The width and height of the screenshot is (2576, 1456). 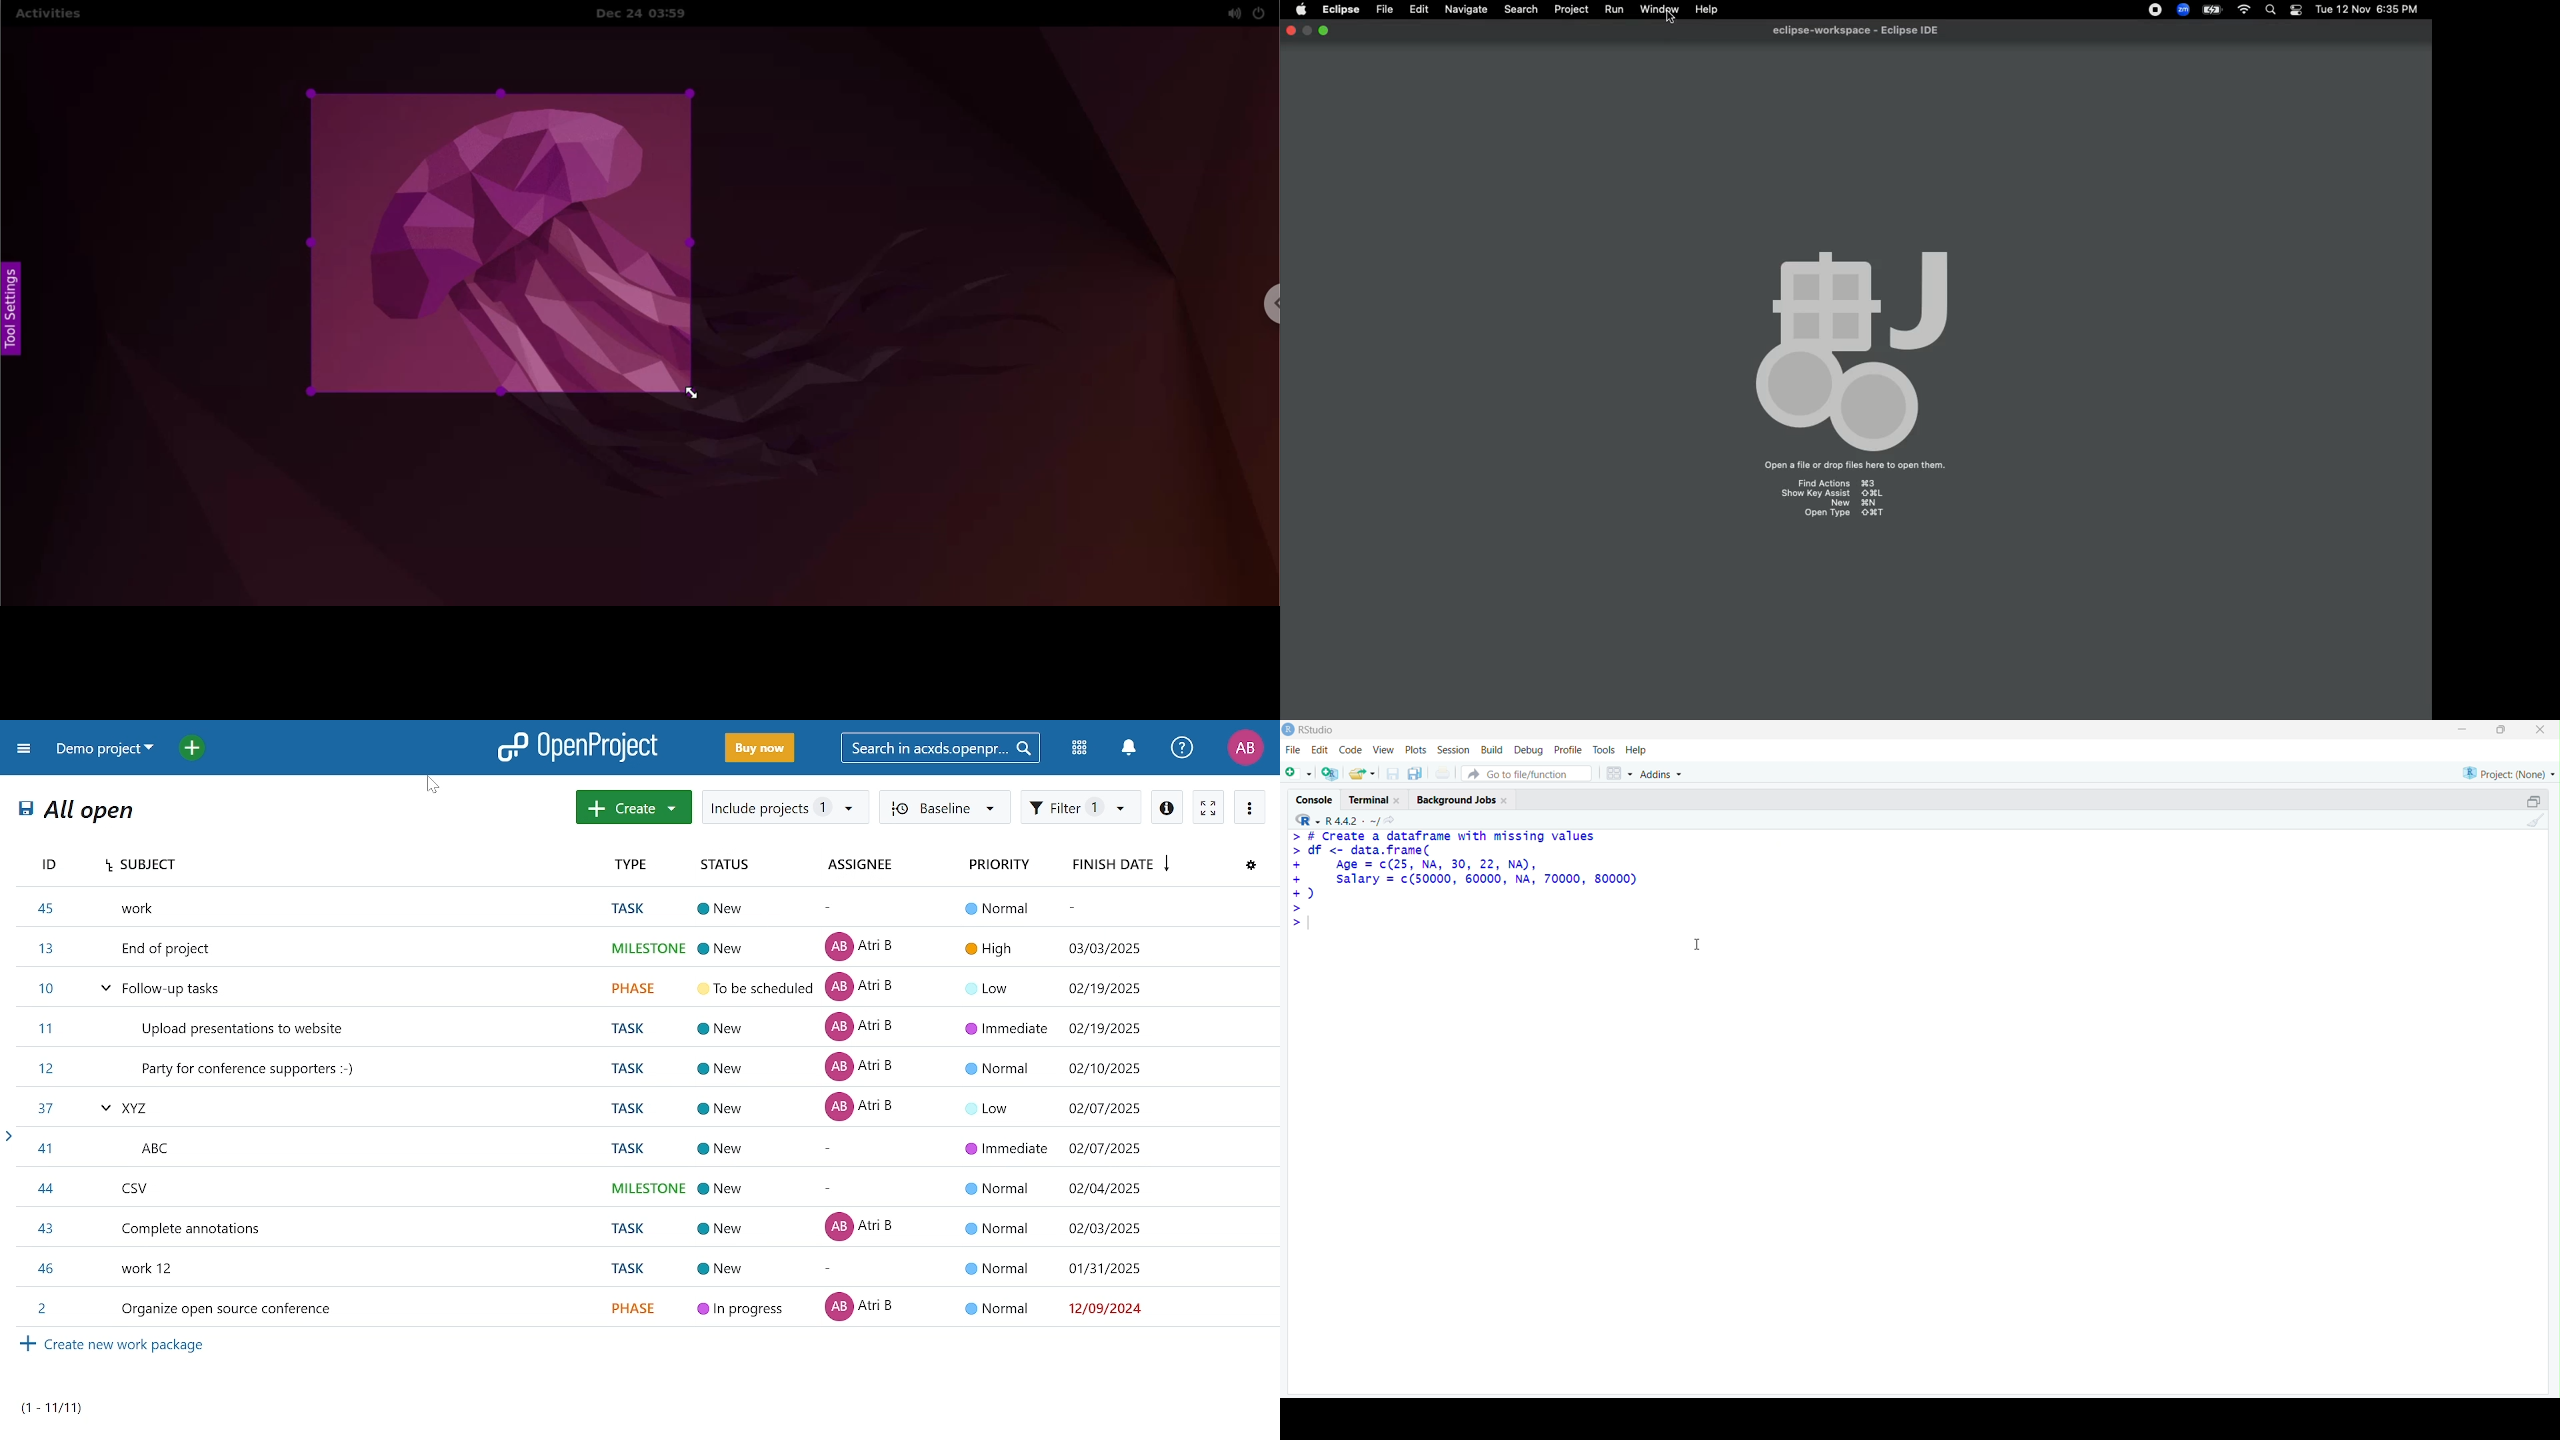 What do you see at coordinates (635, 806) in the screenshot?
I see `create` at bounding box center [635, 806].